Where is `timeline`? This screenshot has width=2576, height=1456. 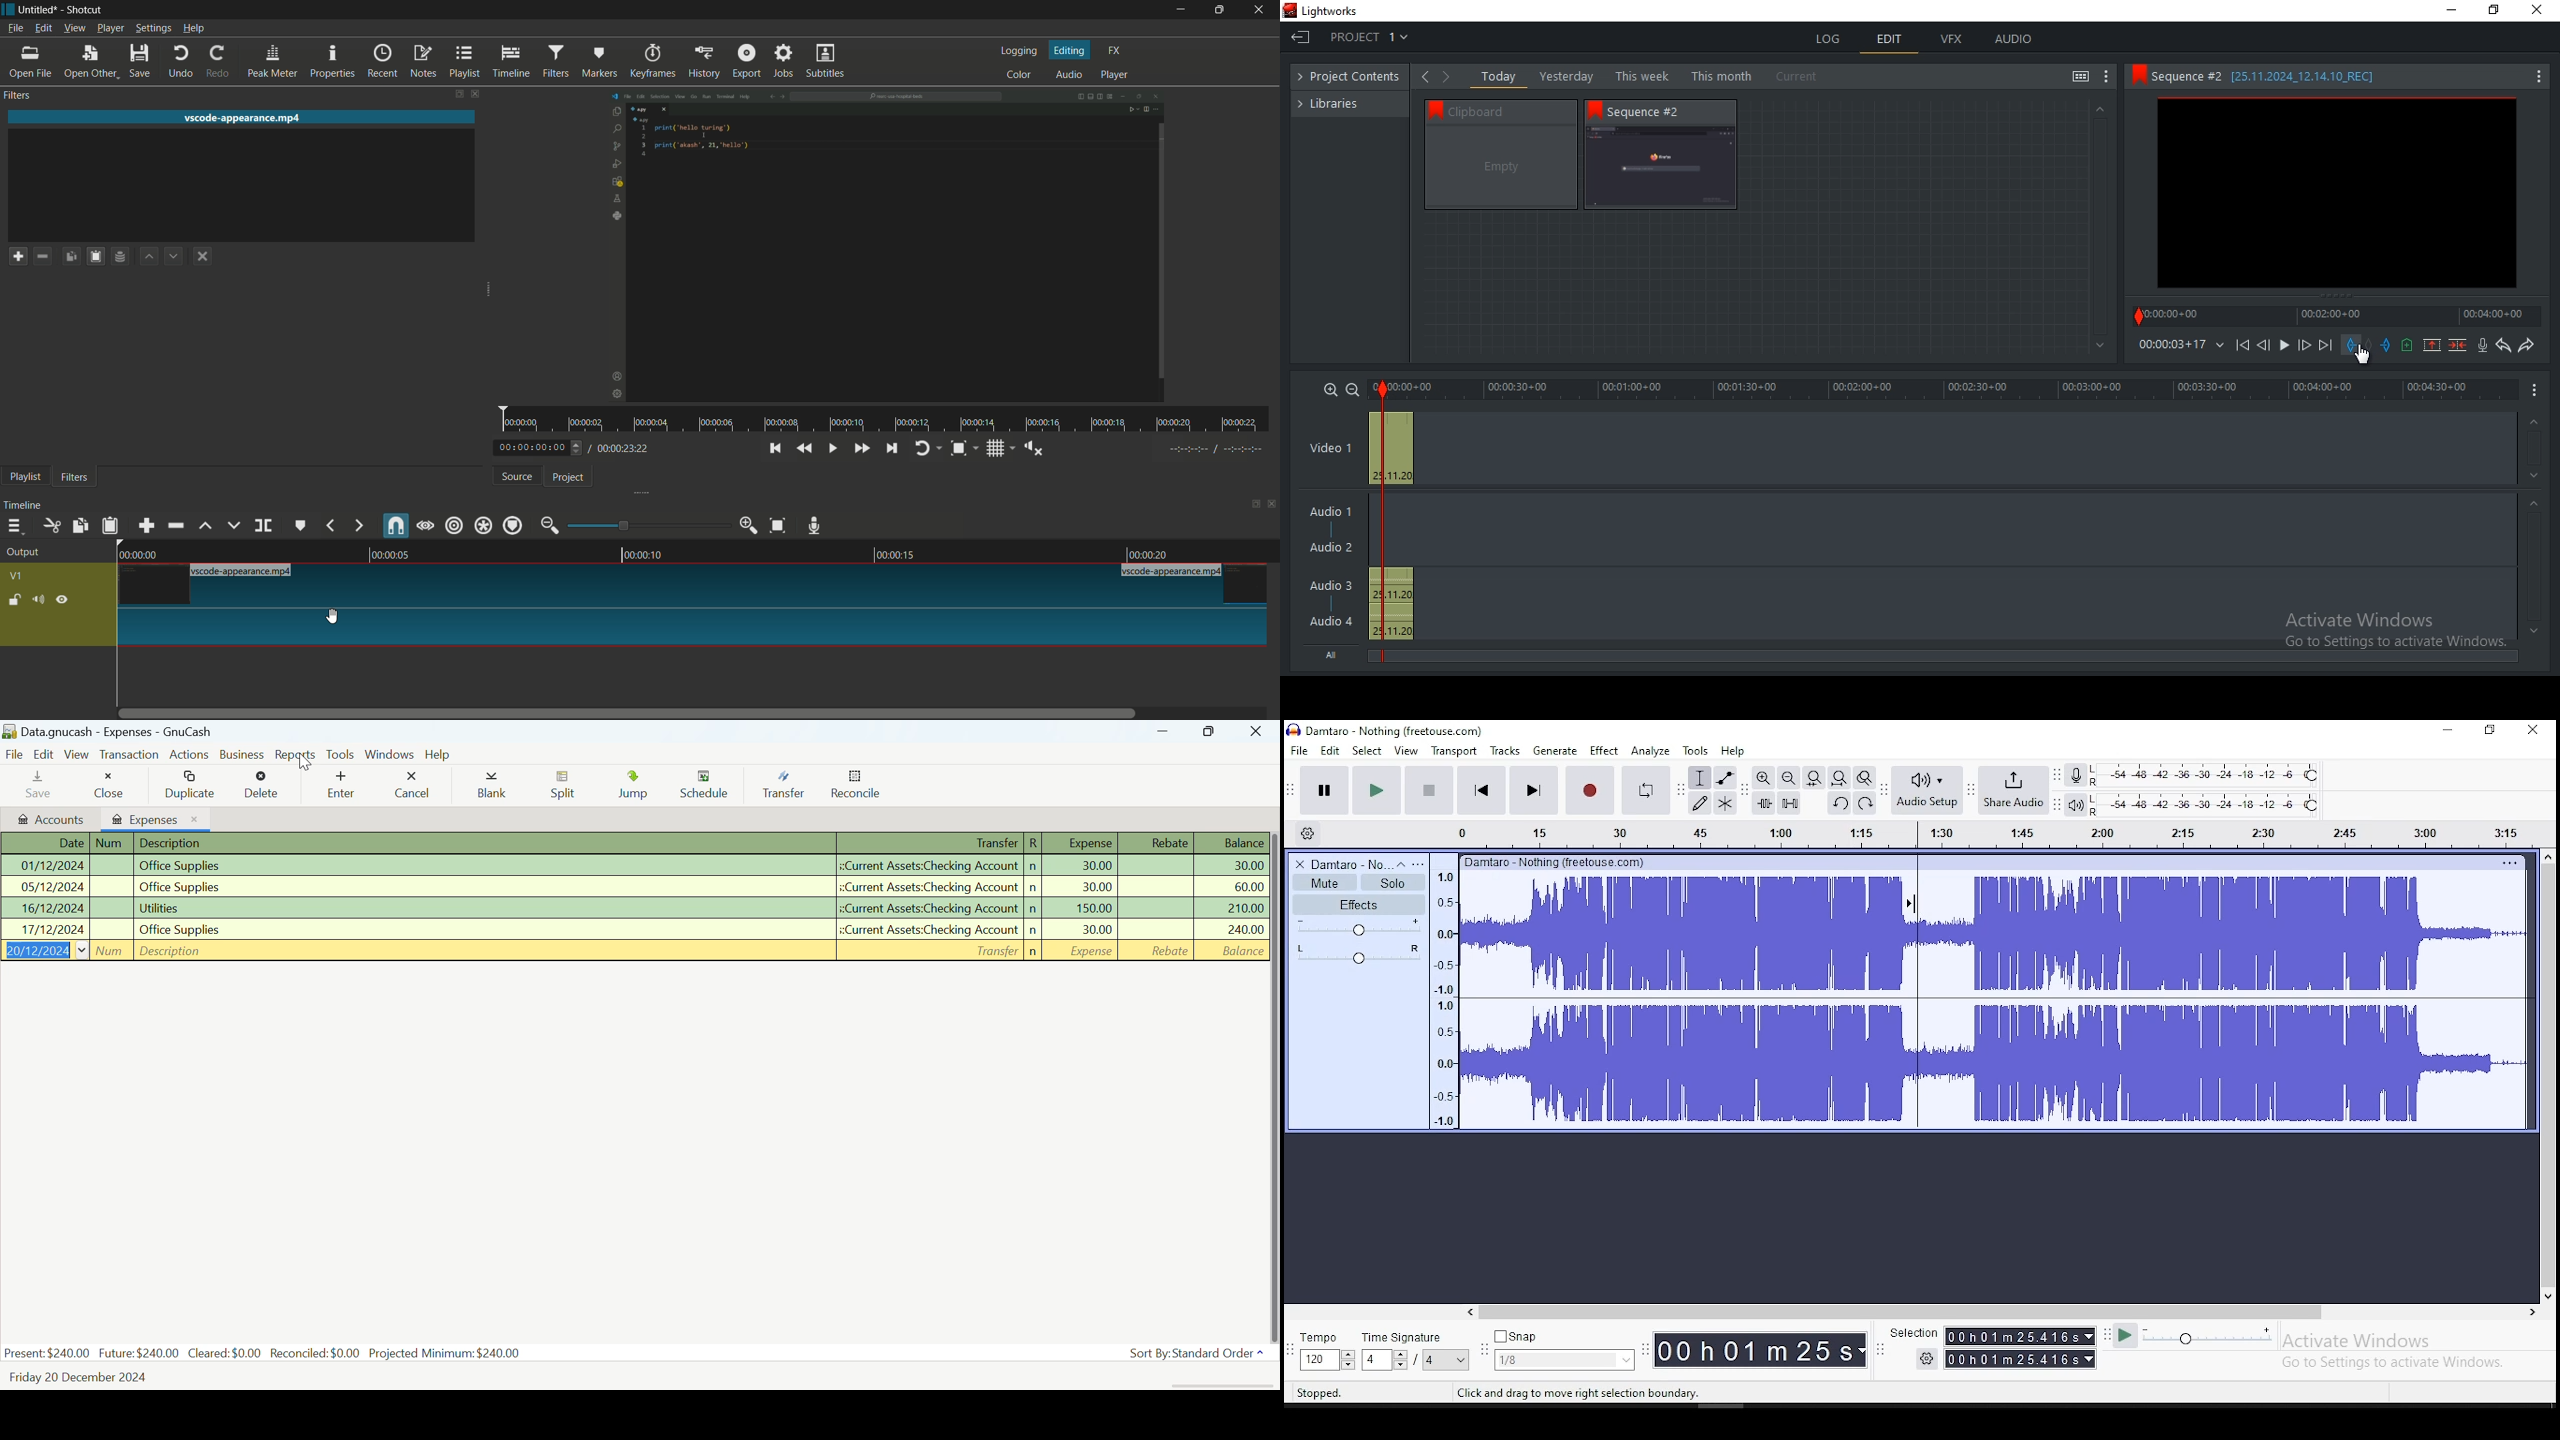
timeline is located at coordinates (509, 61).